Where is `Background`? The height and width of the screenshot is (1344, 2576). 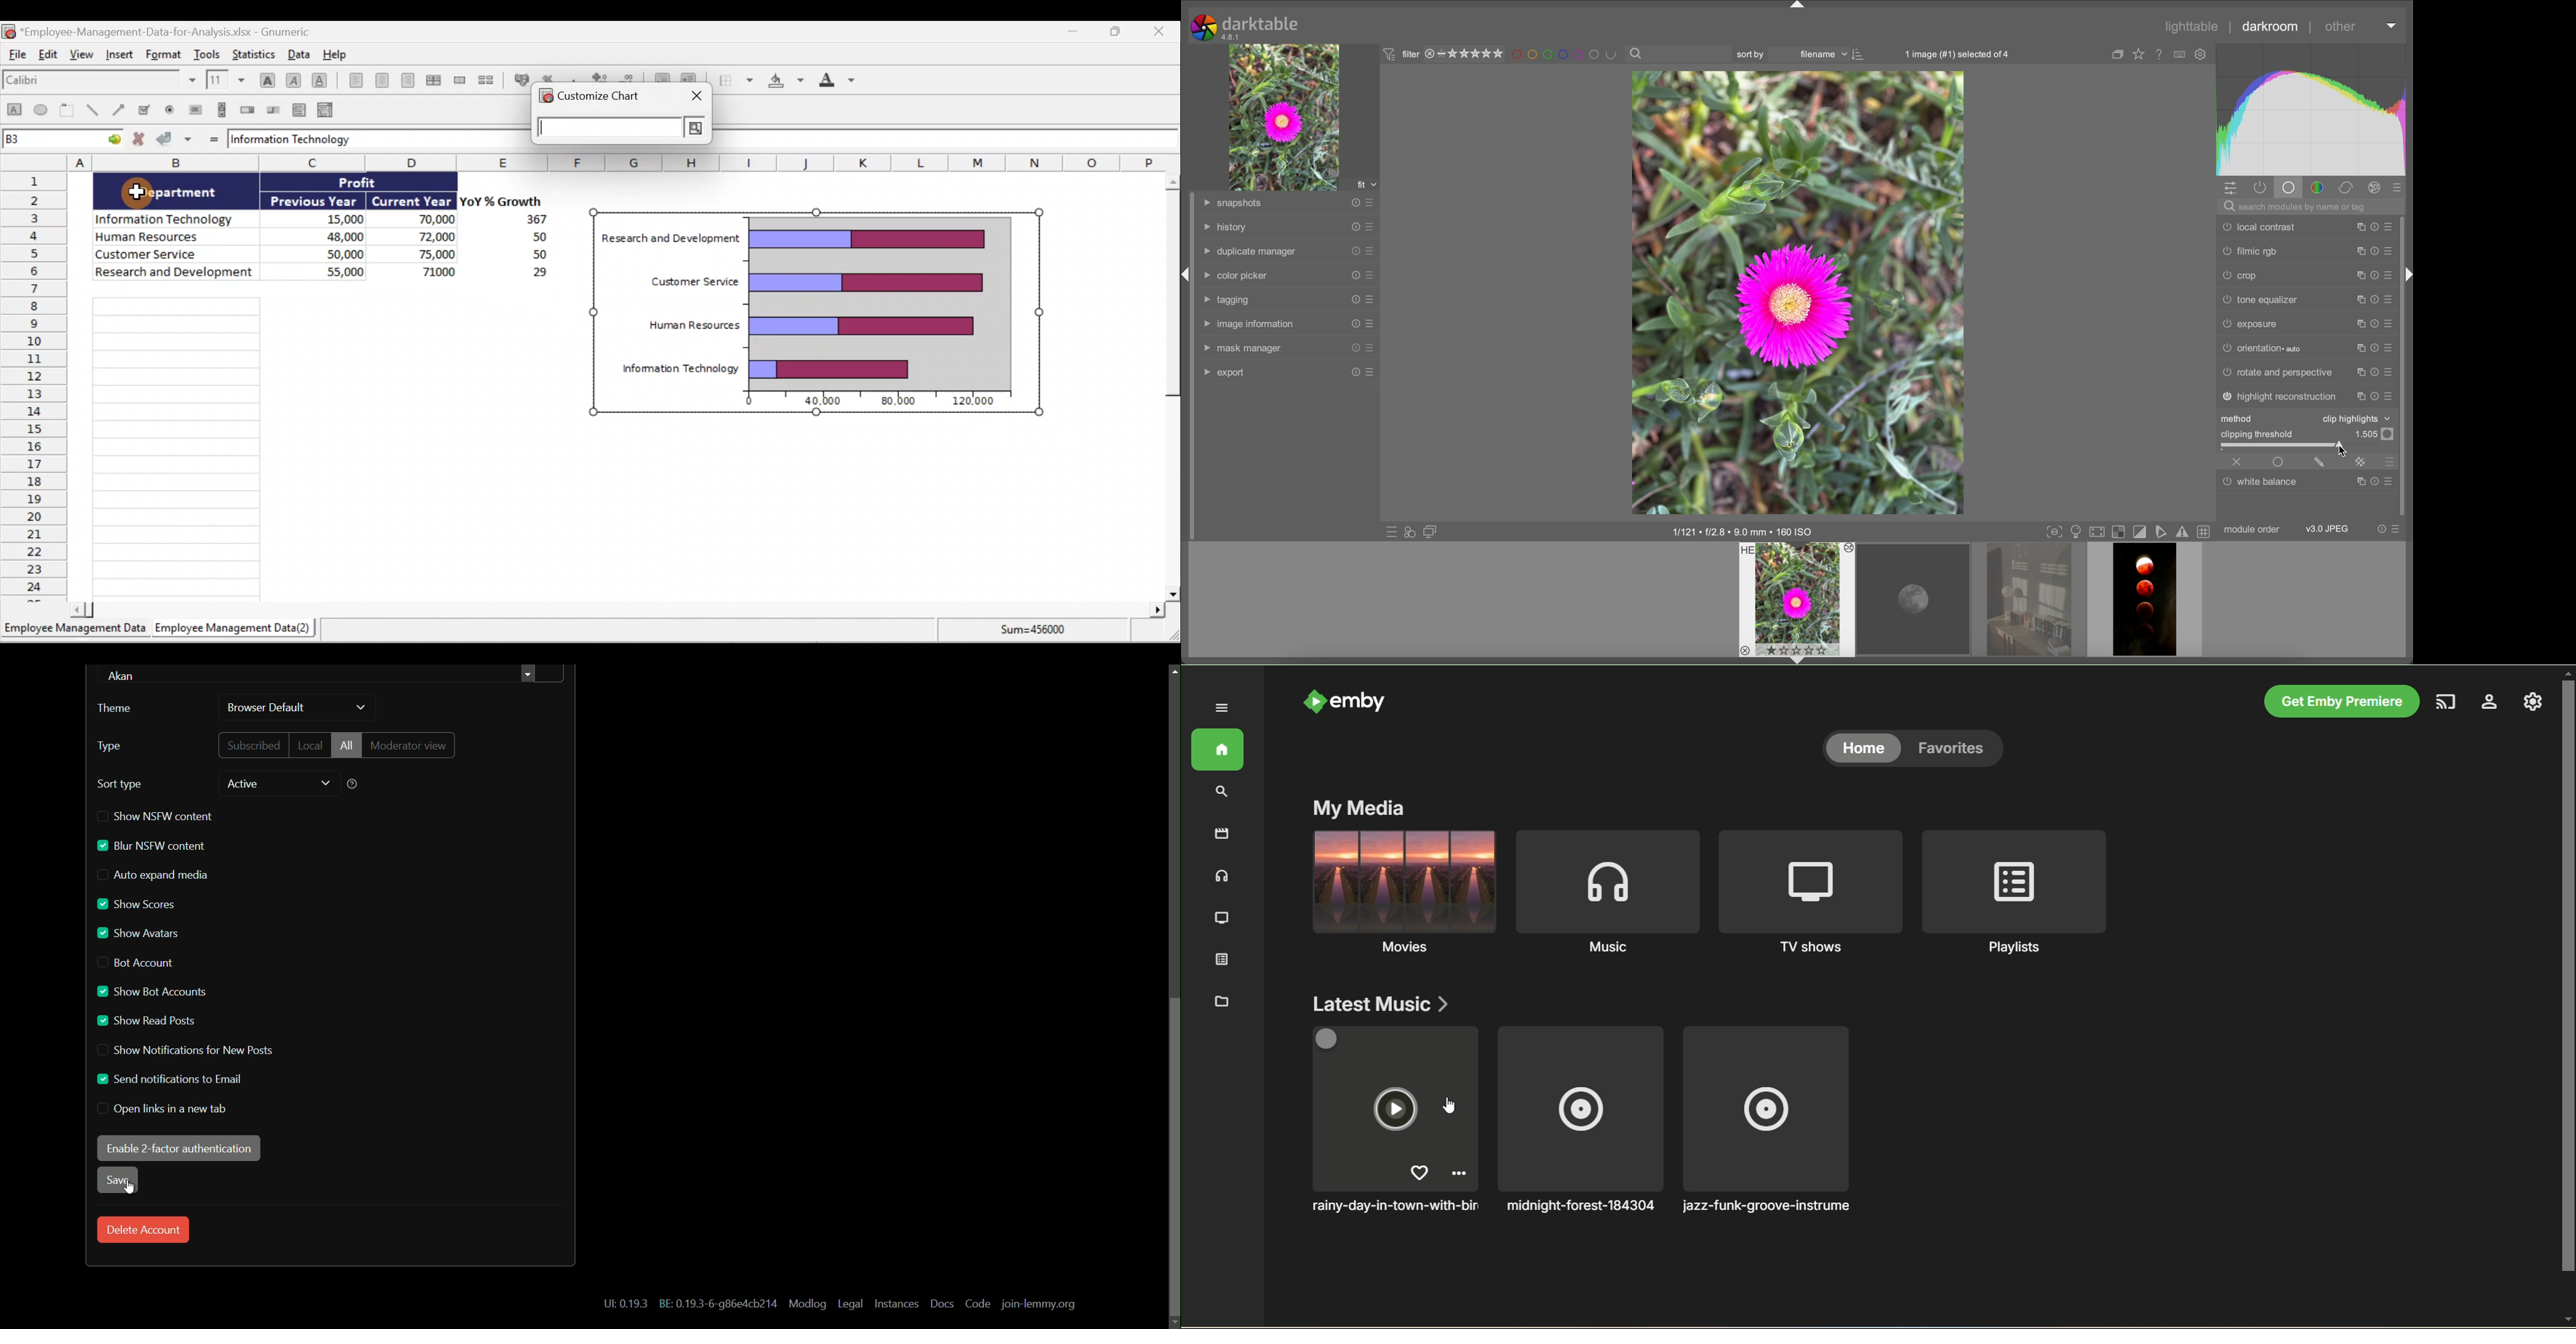 Background is located at coordinates (785, 83).